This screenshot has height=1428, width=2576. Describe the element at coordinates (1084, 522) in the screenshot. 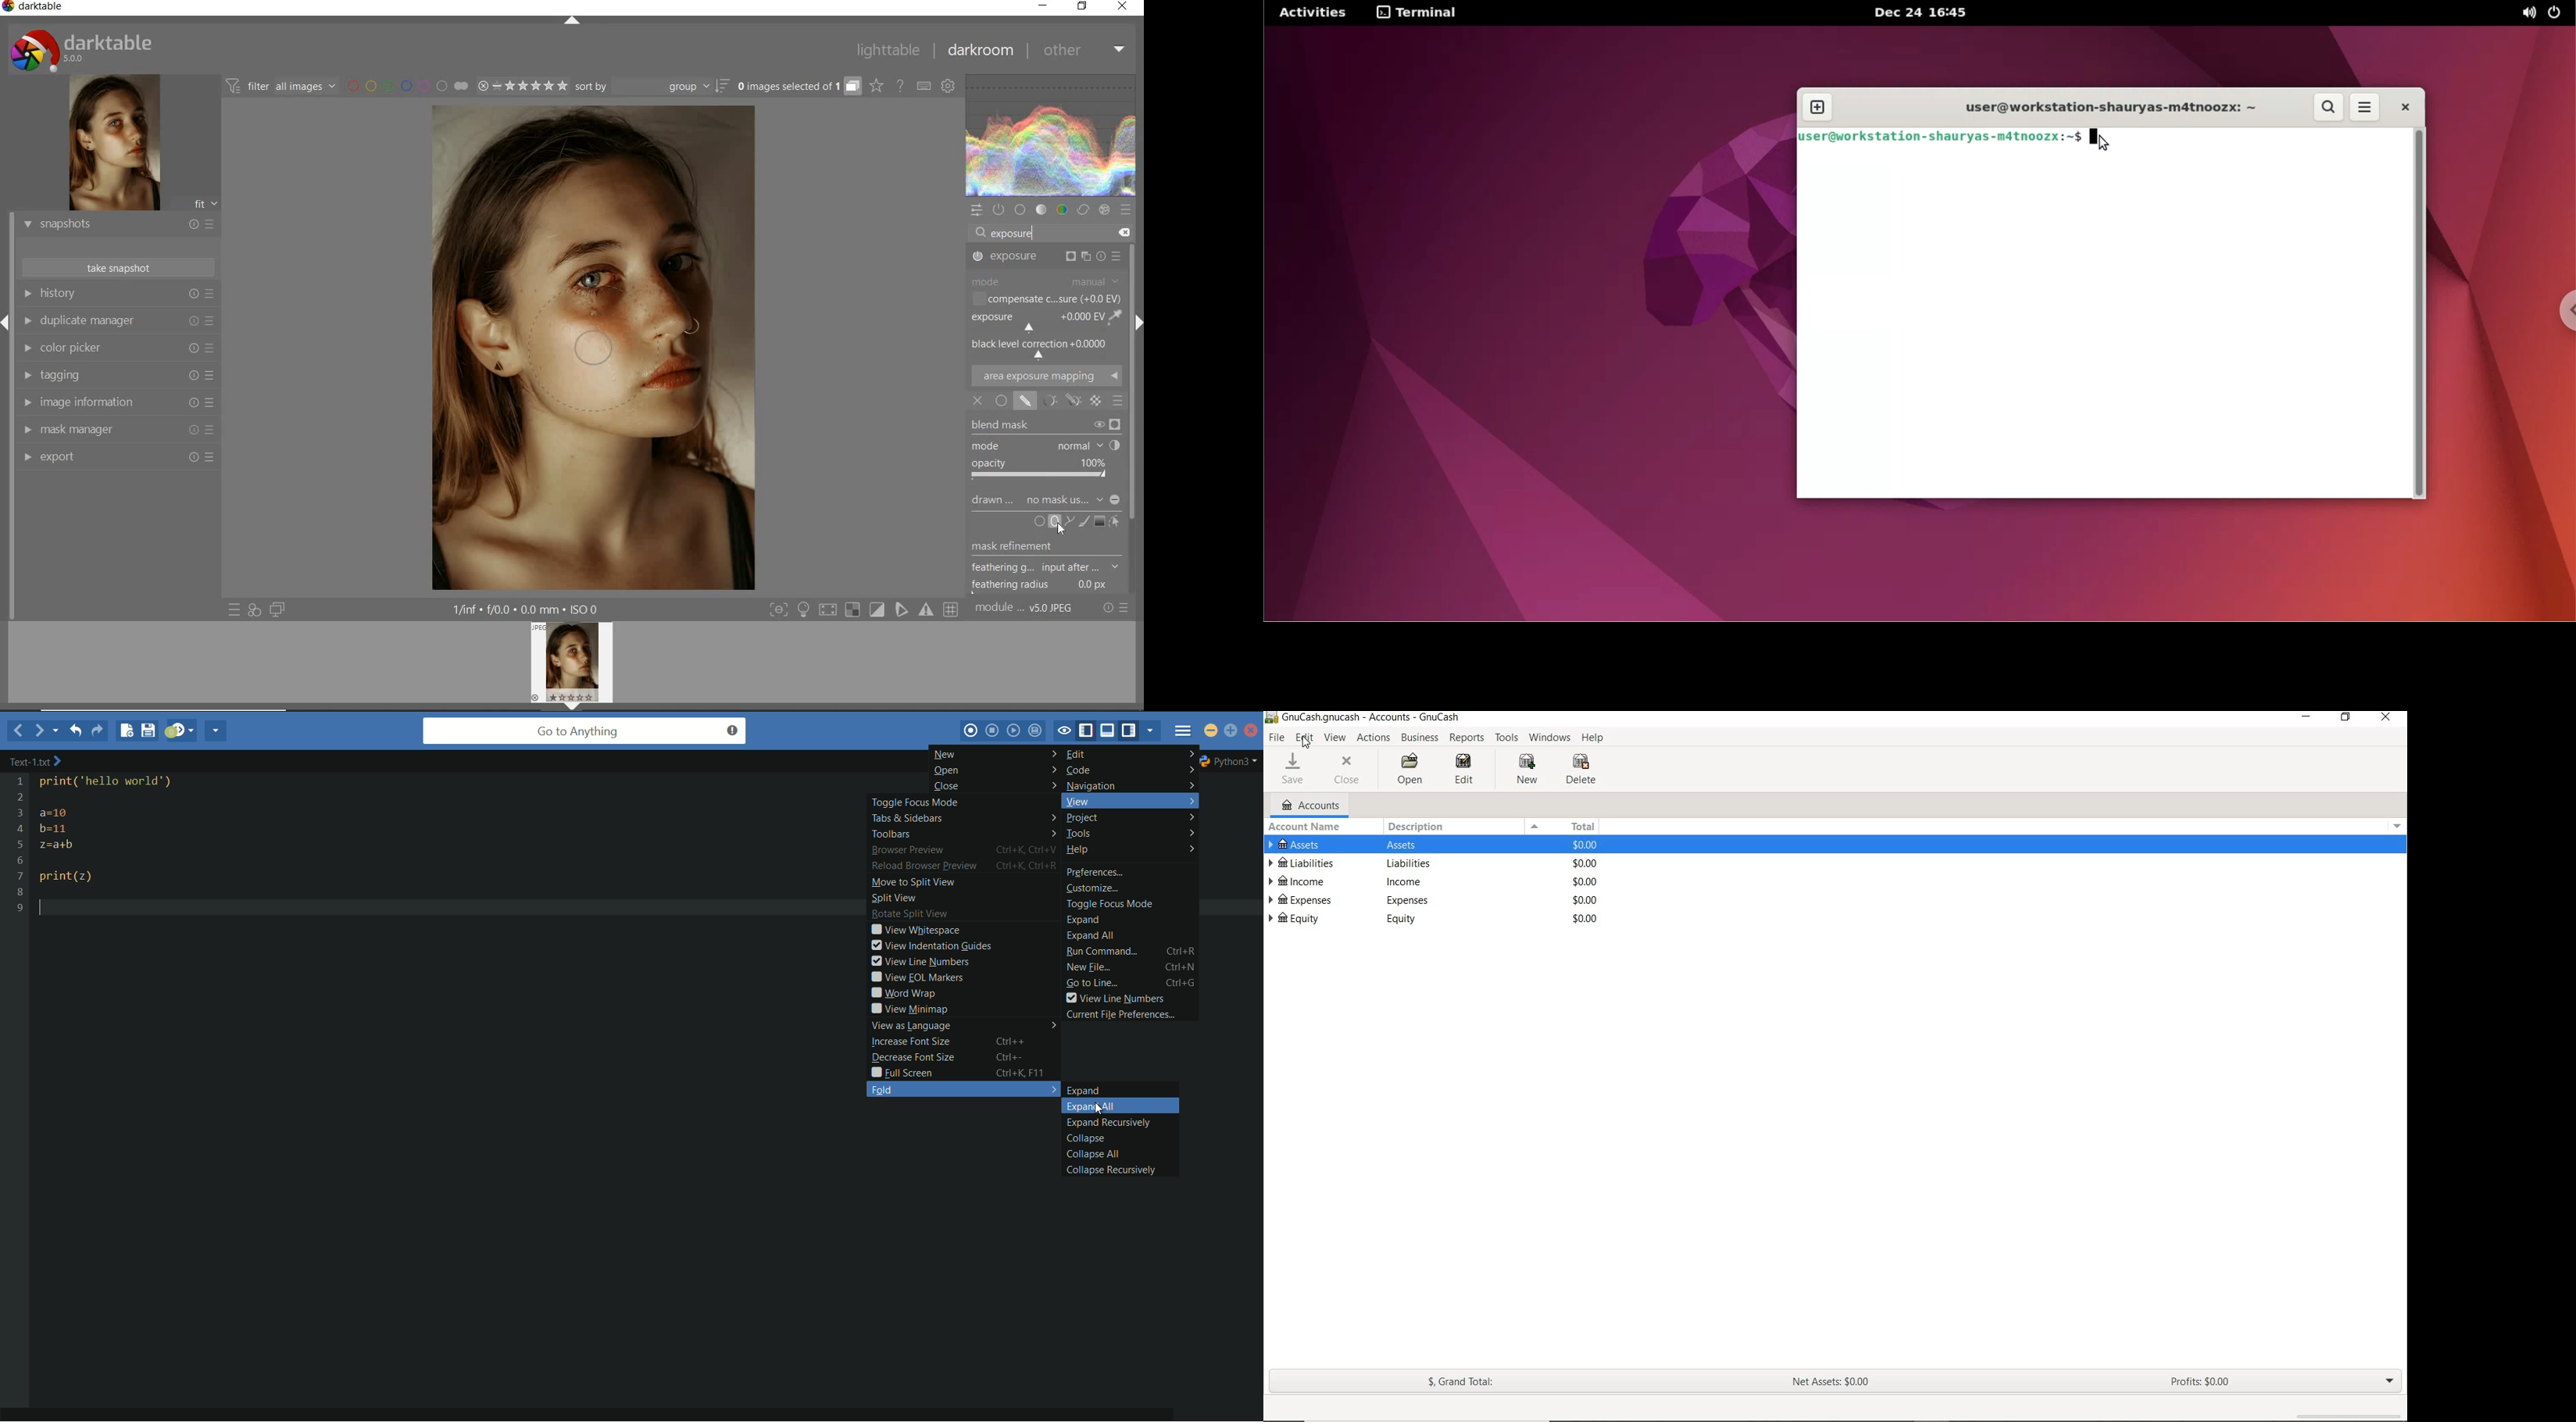

I see `ADD BRUSH` at that location.